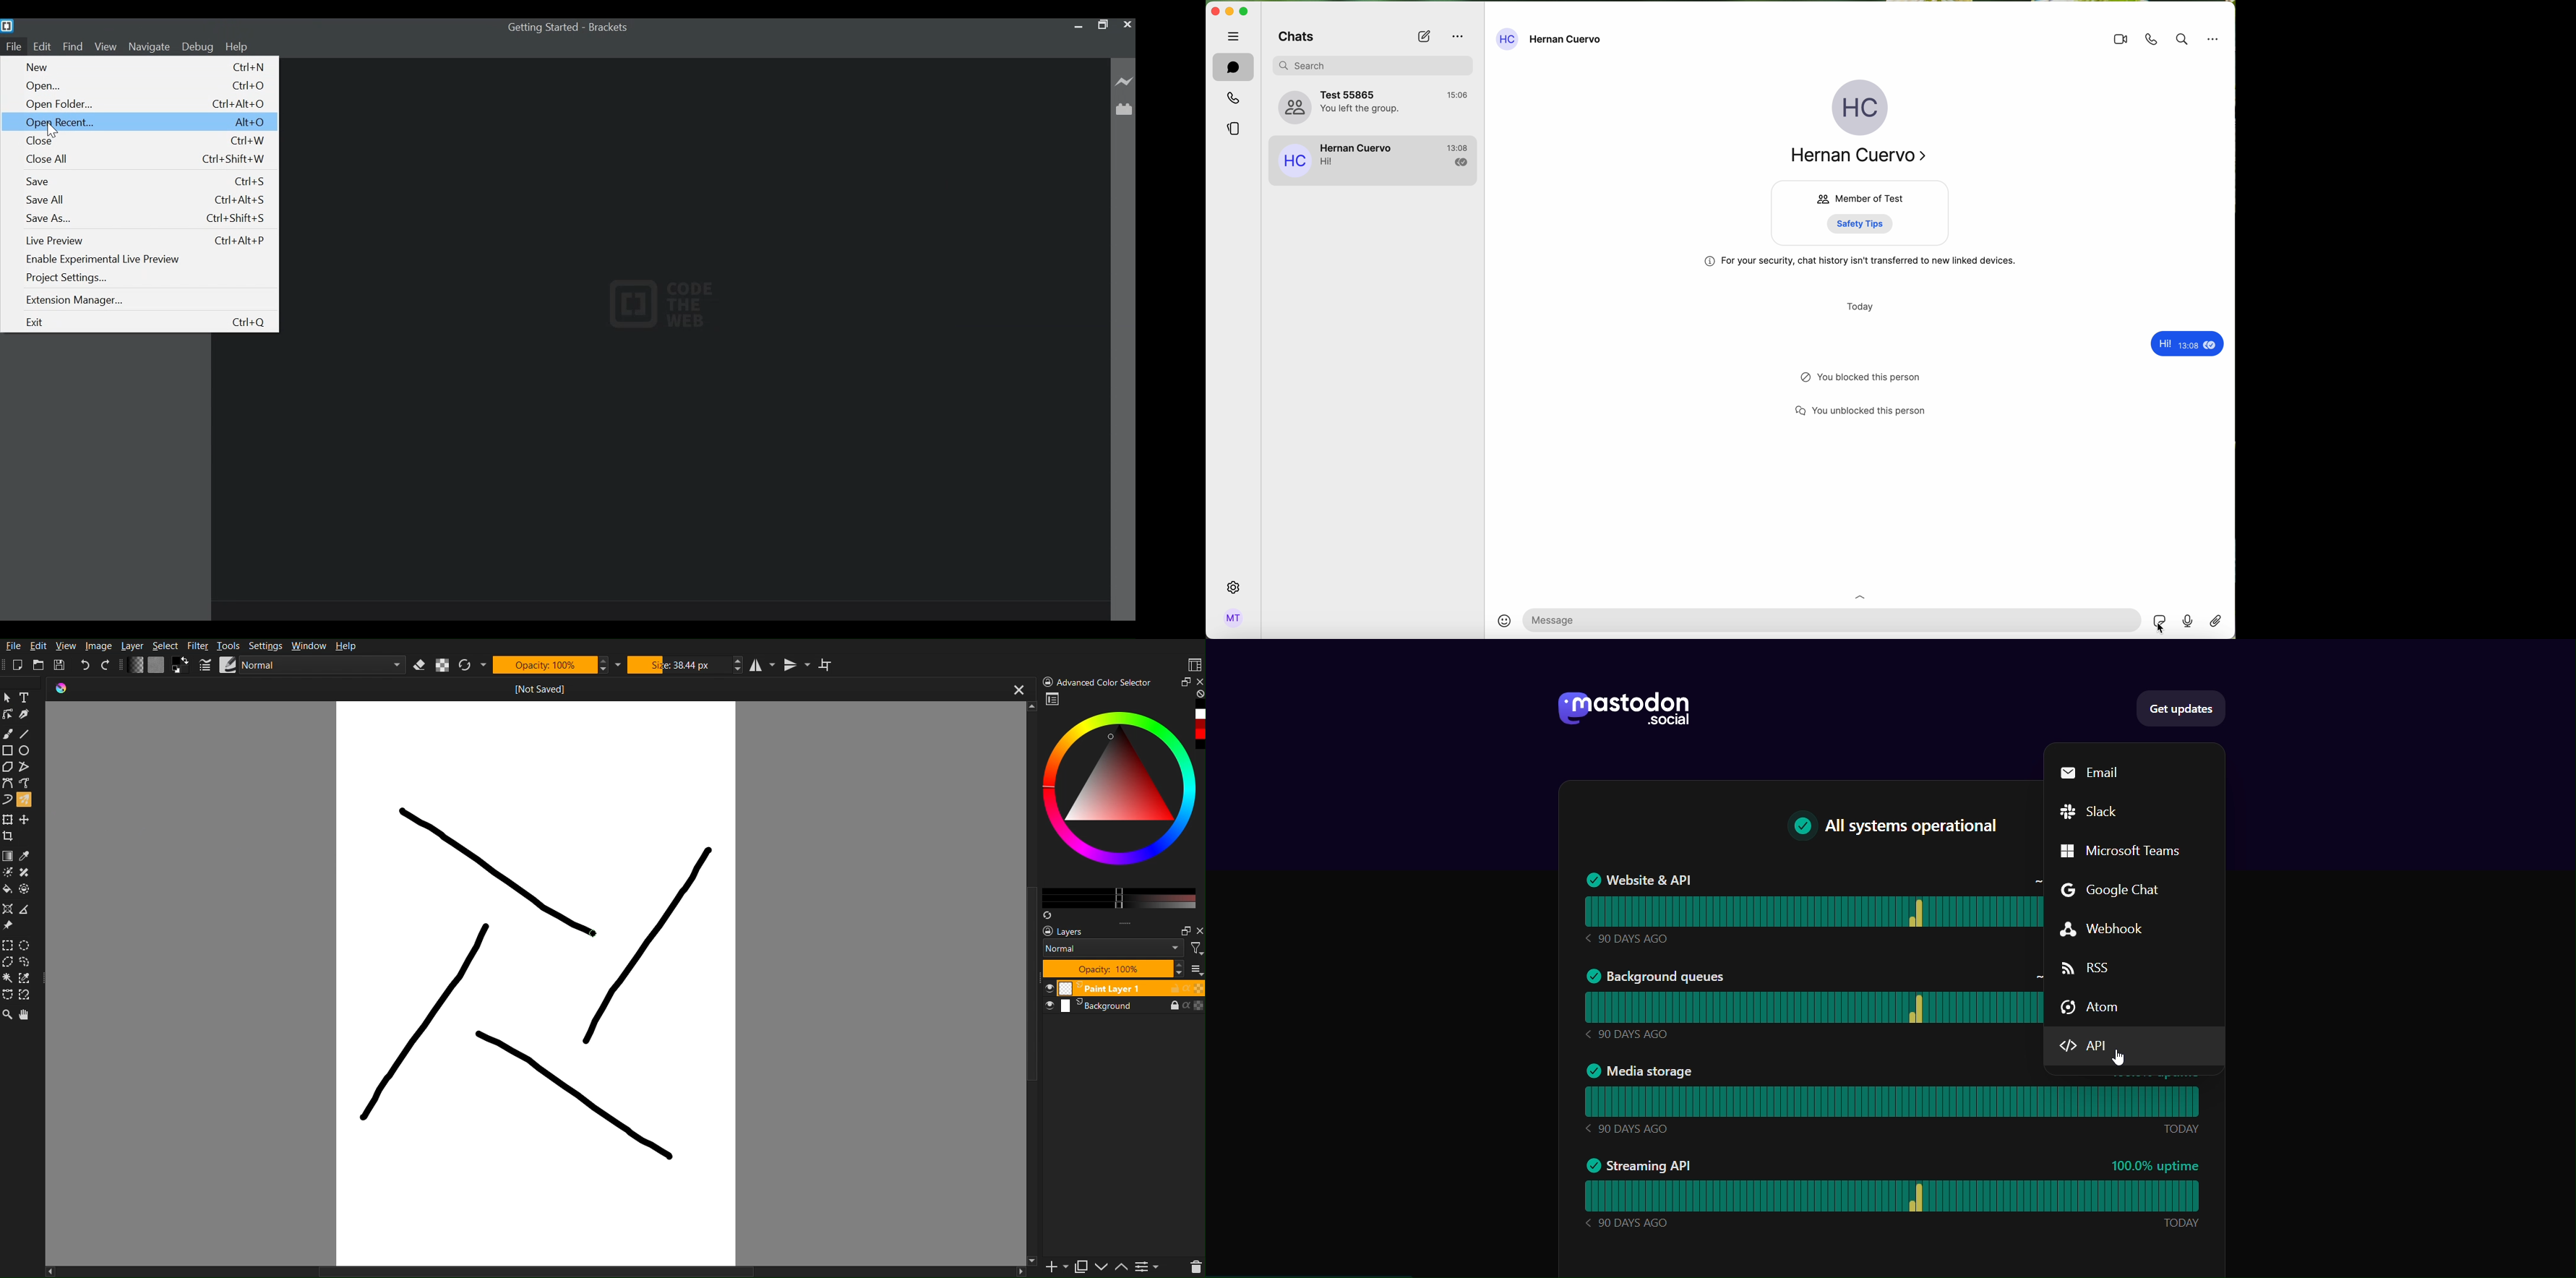  I want to click on Webhook, so click(2120, 930).